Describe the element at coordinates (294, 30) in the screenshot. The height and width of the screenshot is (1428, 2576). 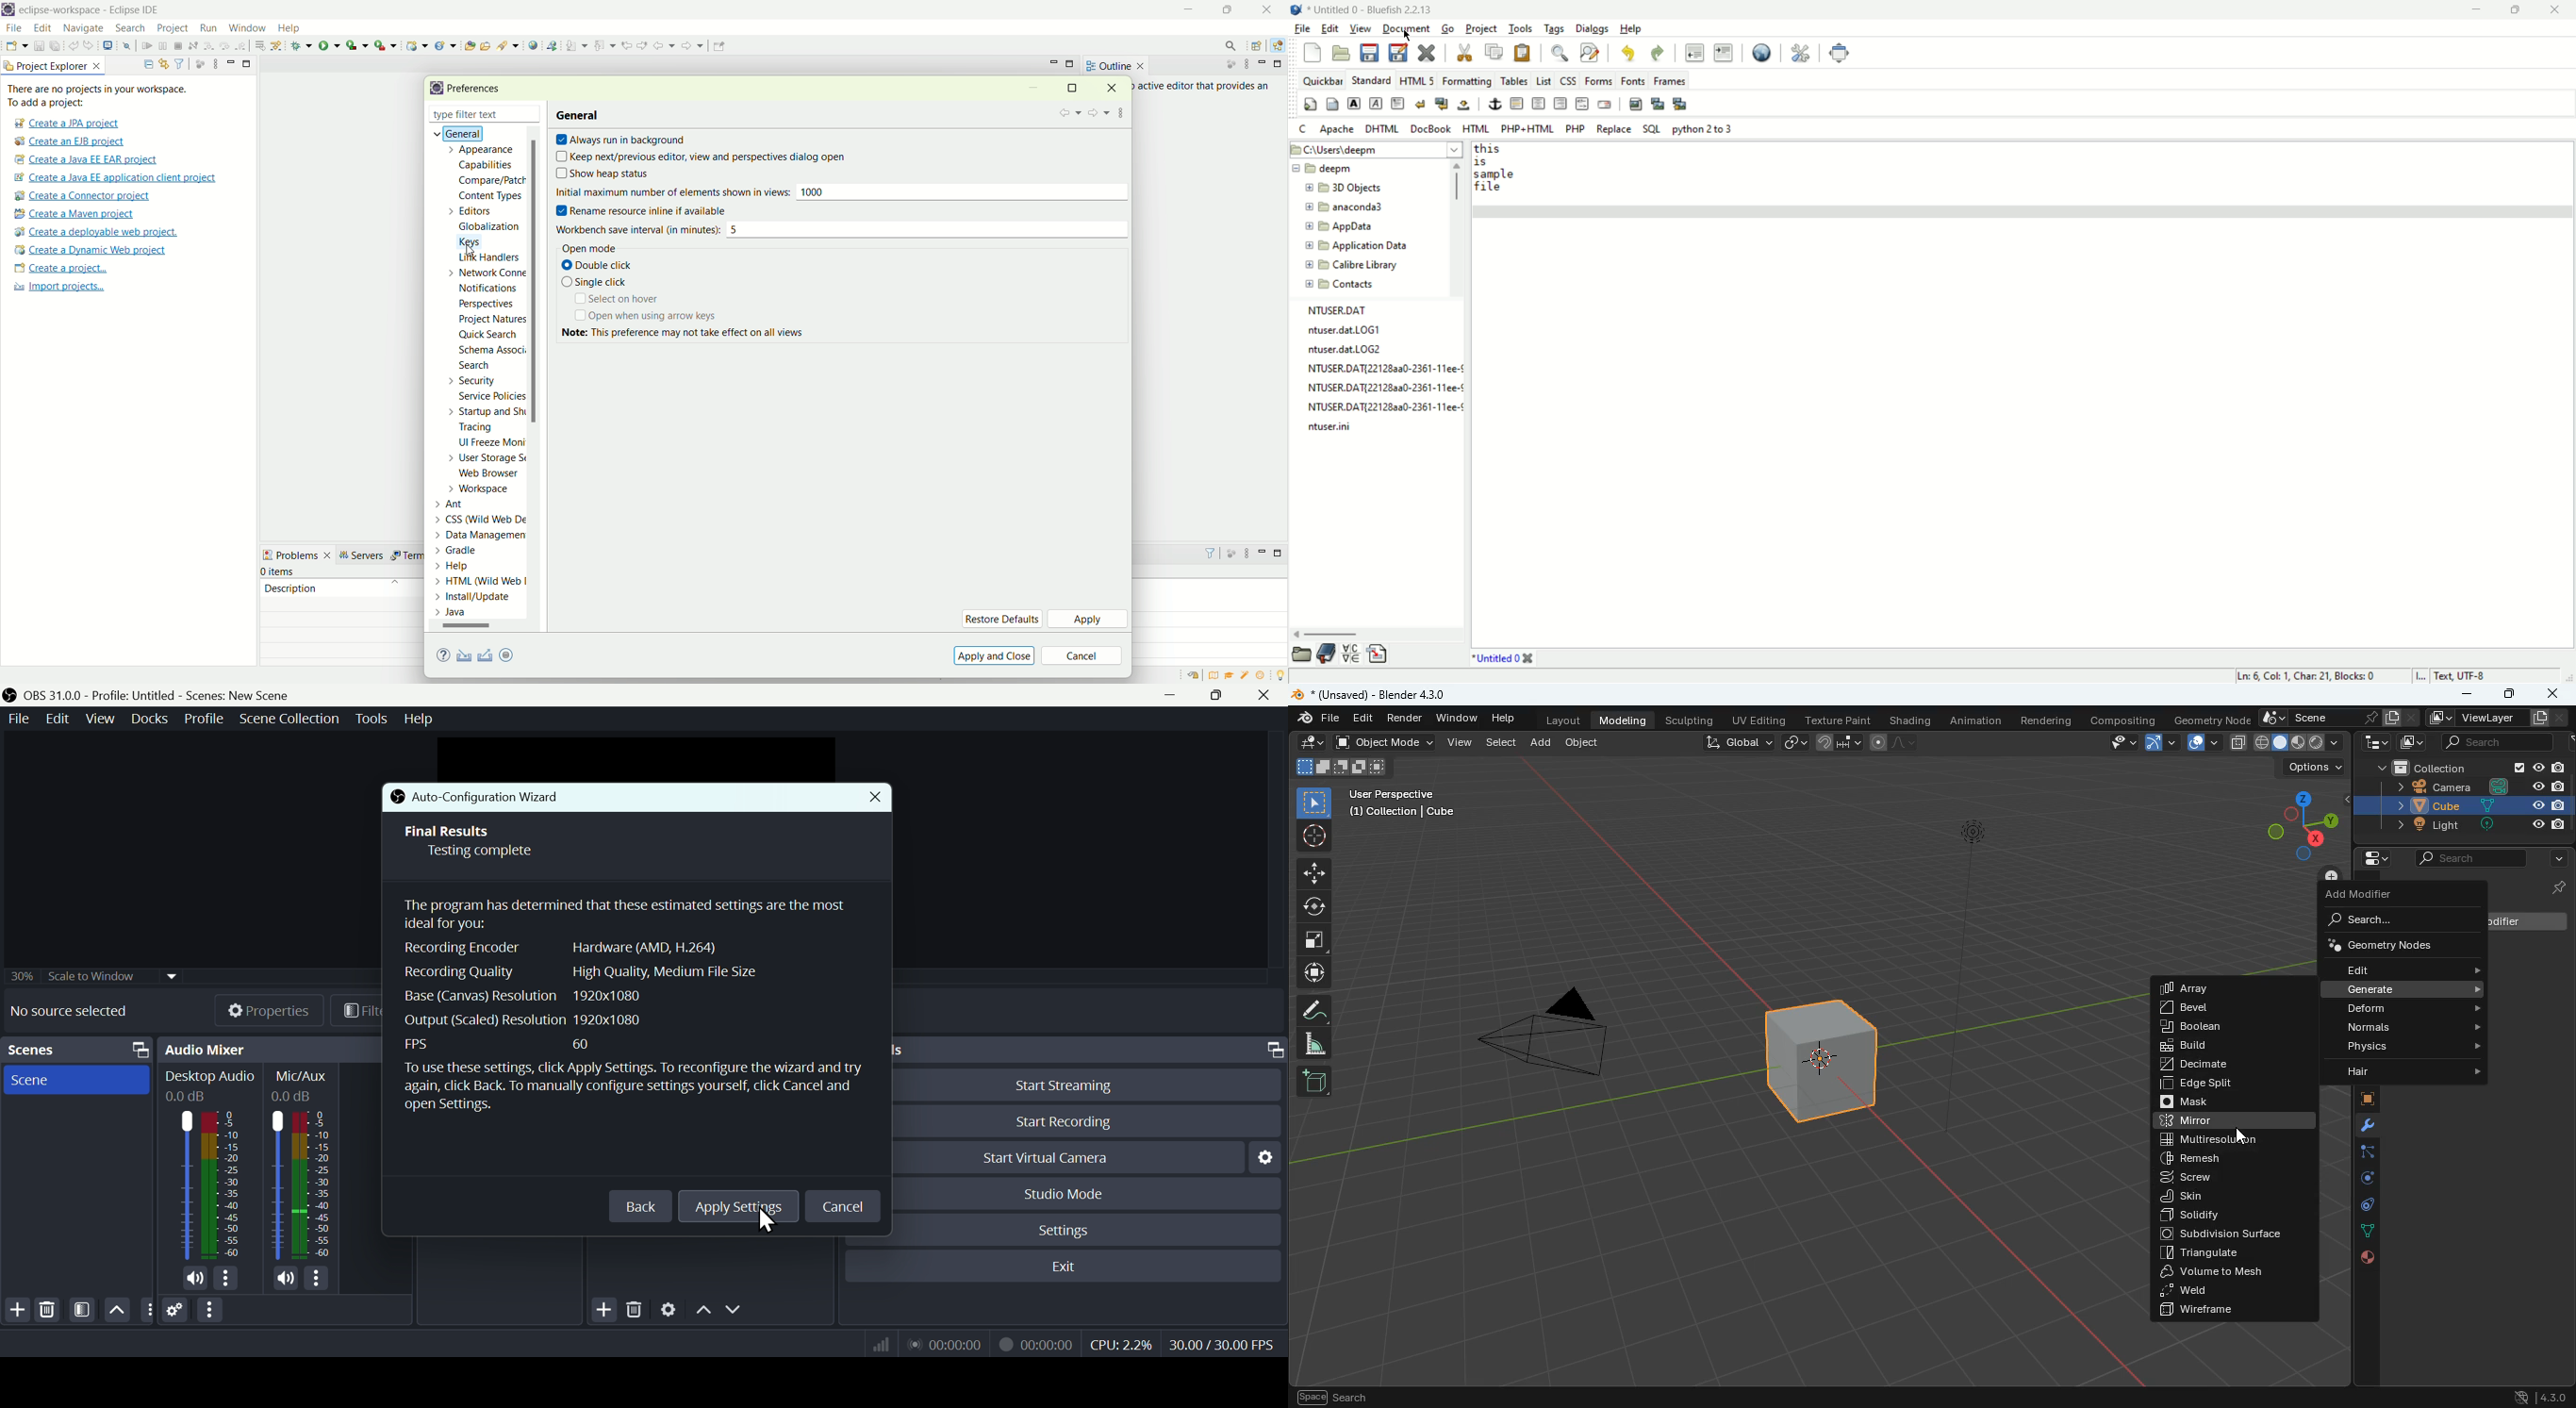
I see `help` at that location.